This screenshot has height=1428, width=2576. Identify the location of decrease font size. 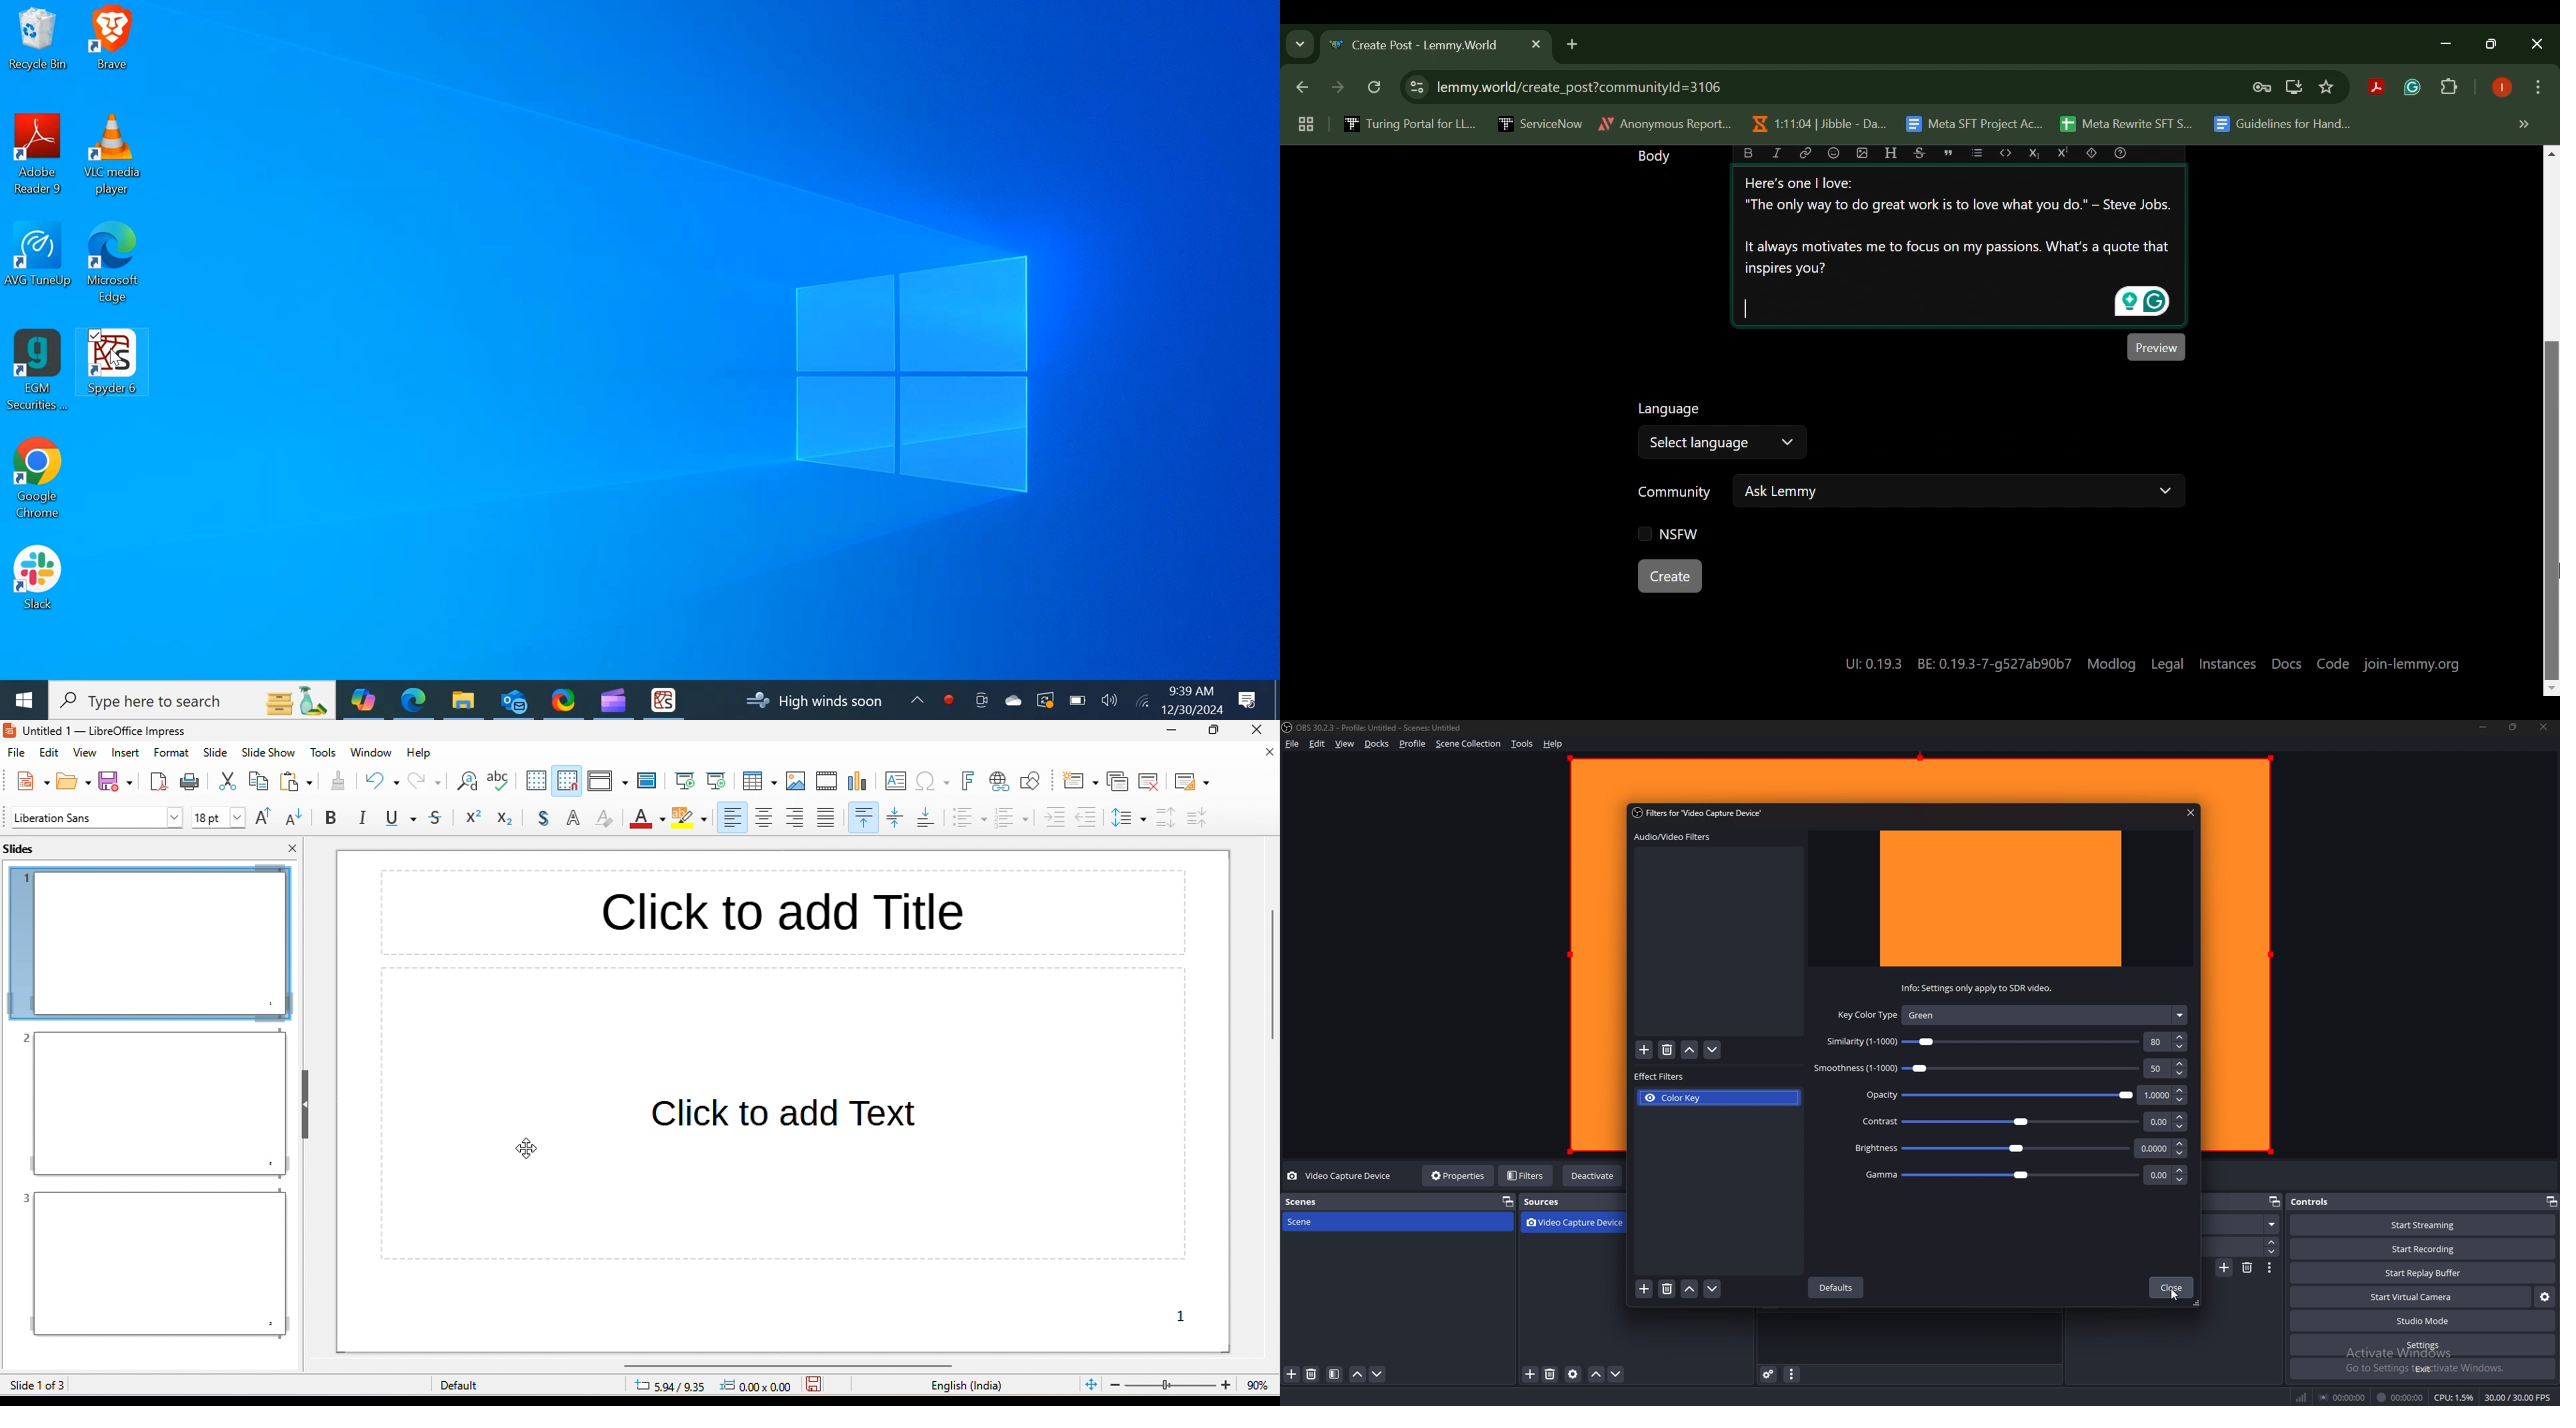
(297, 818).